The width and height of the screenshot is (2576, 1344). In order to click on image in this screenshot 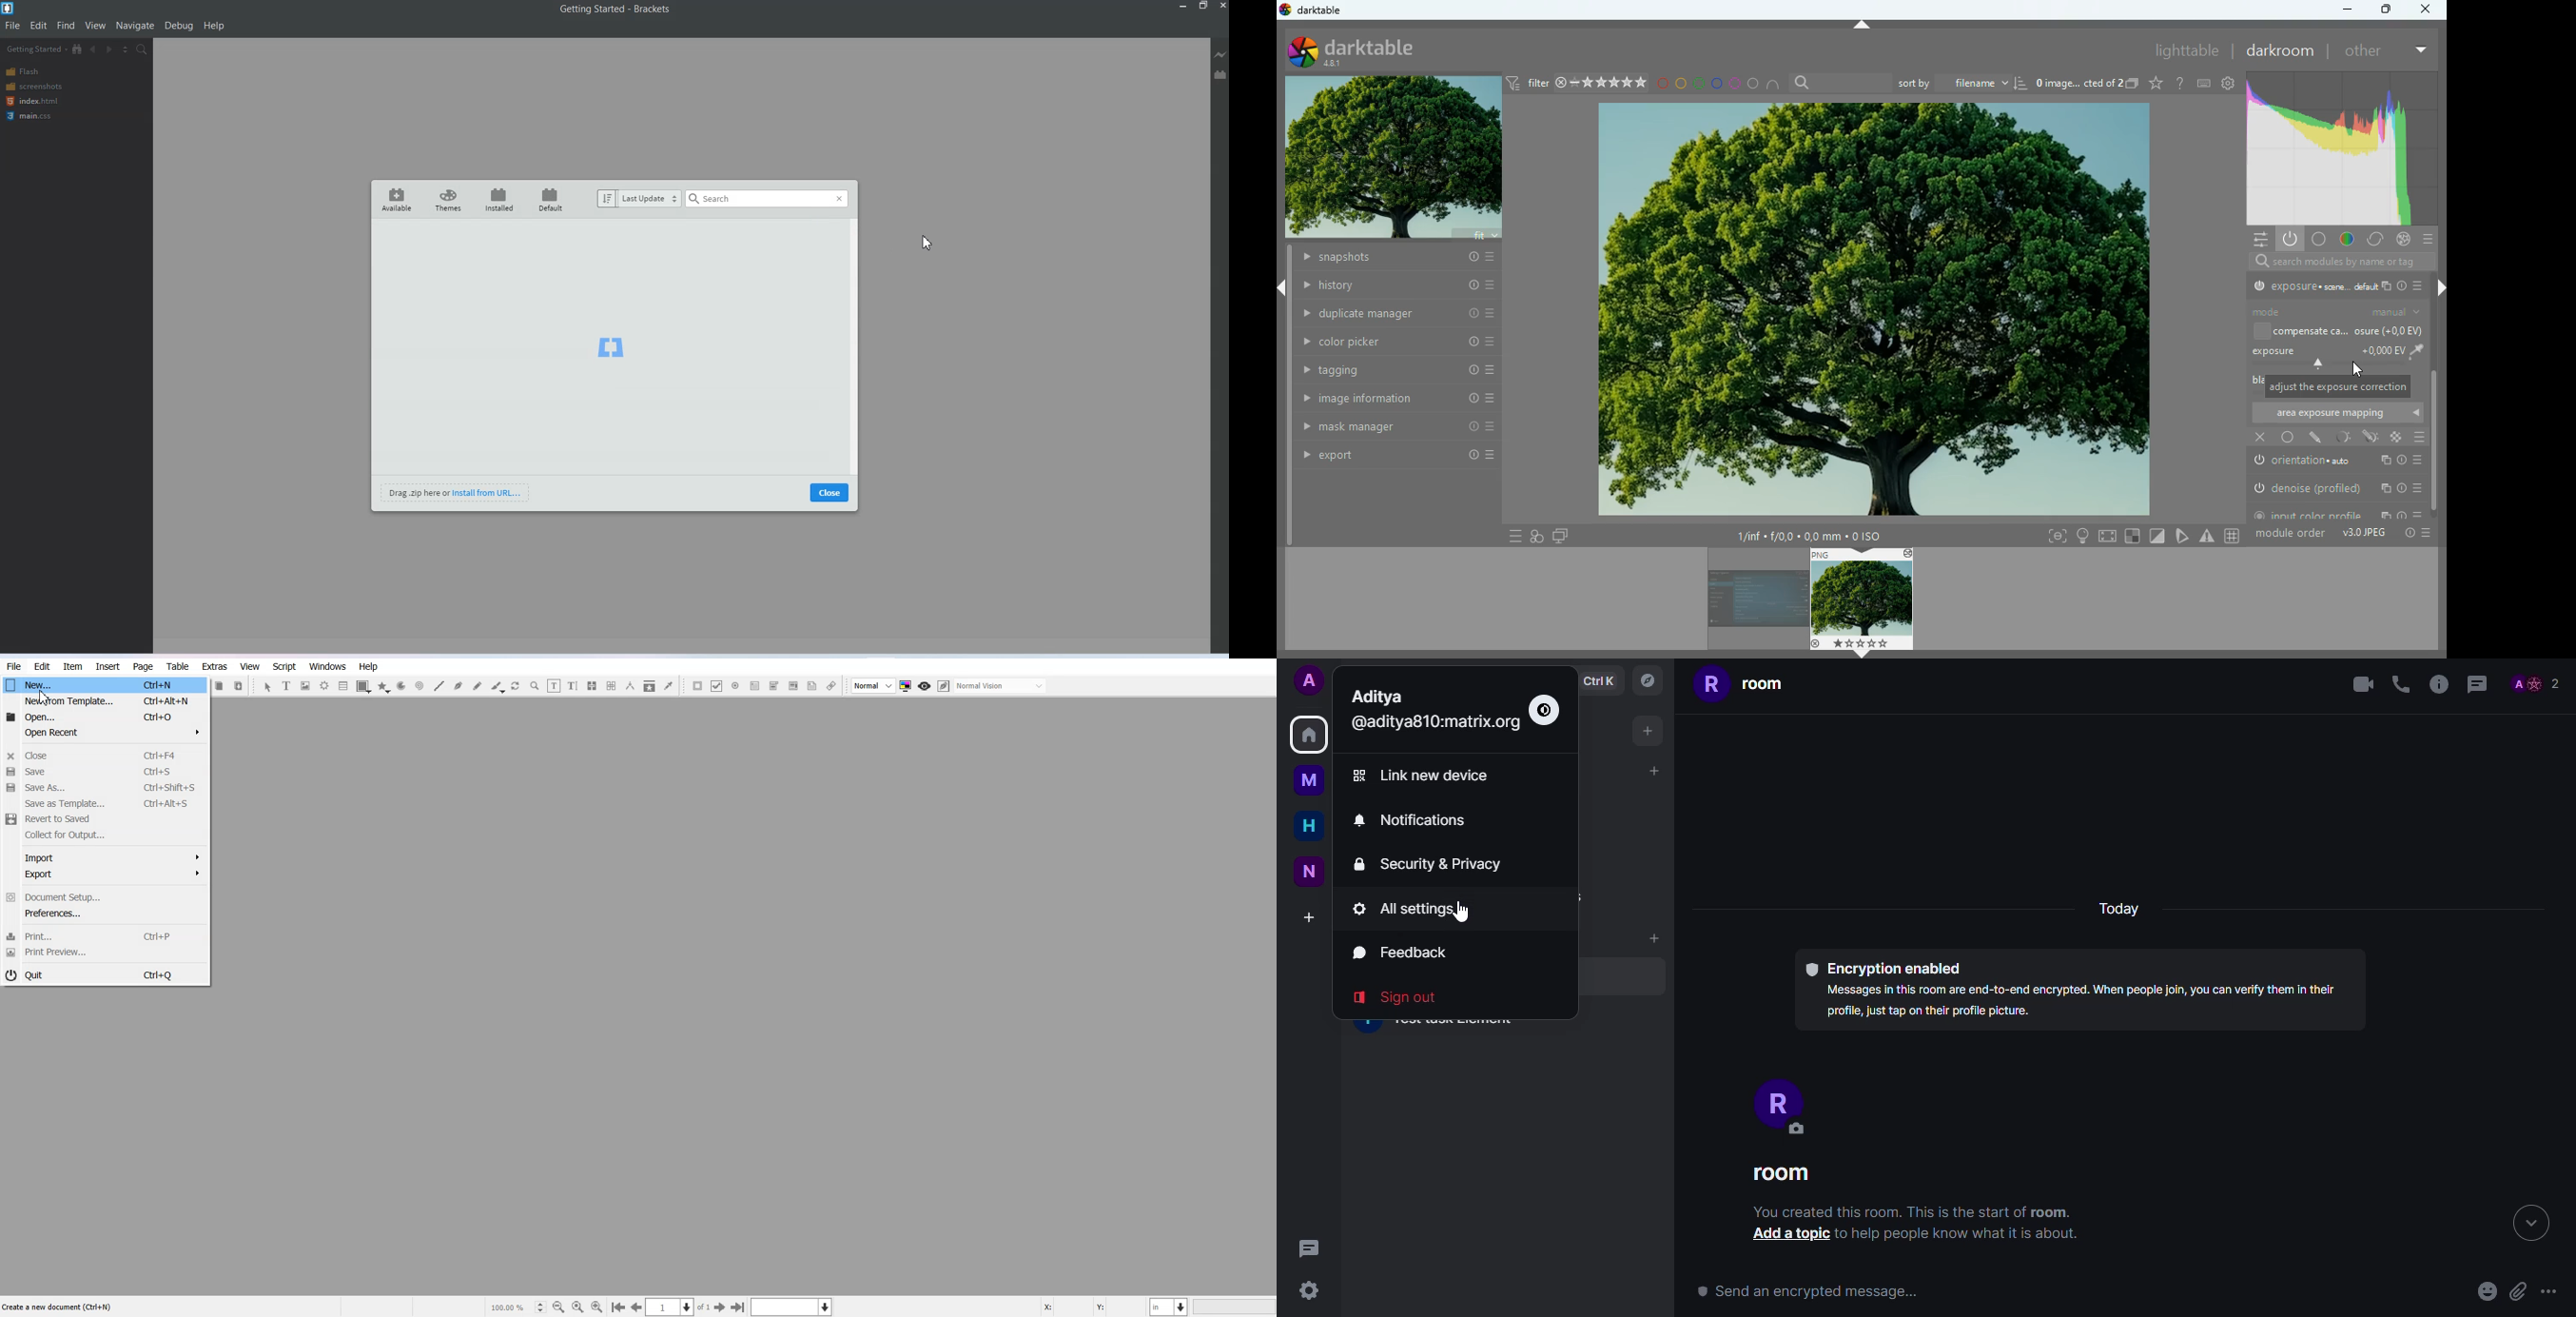, I will do `click(1393, 156)`.